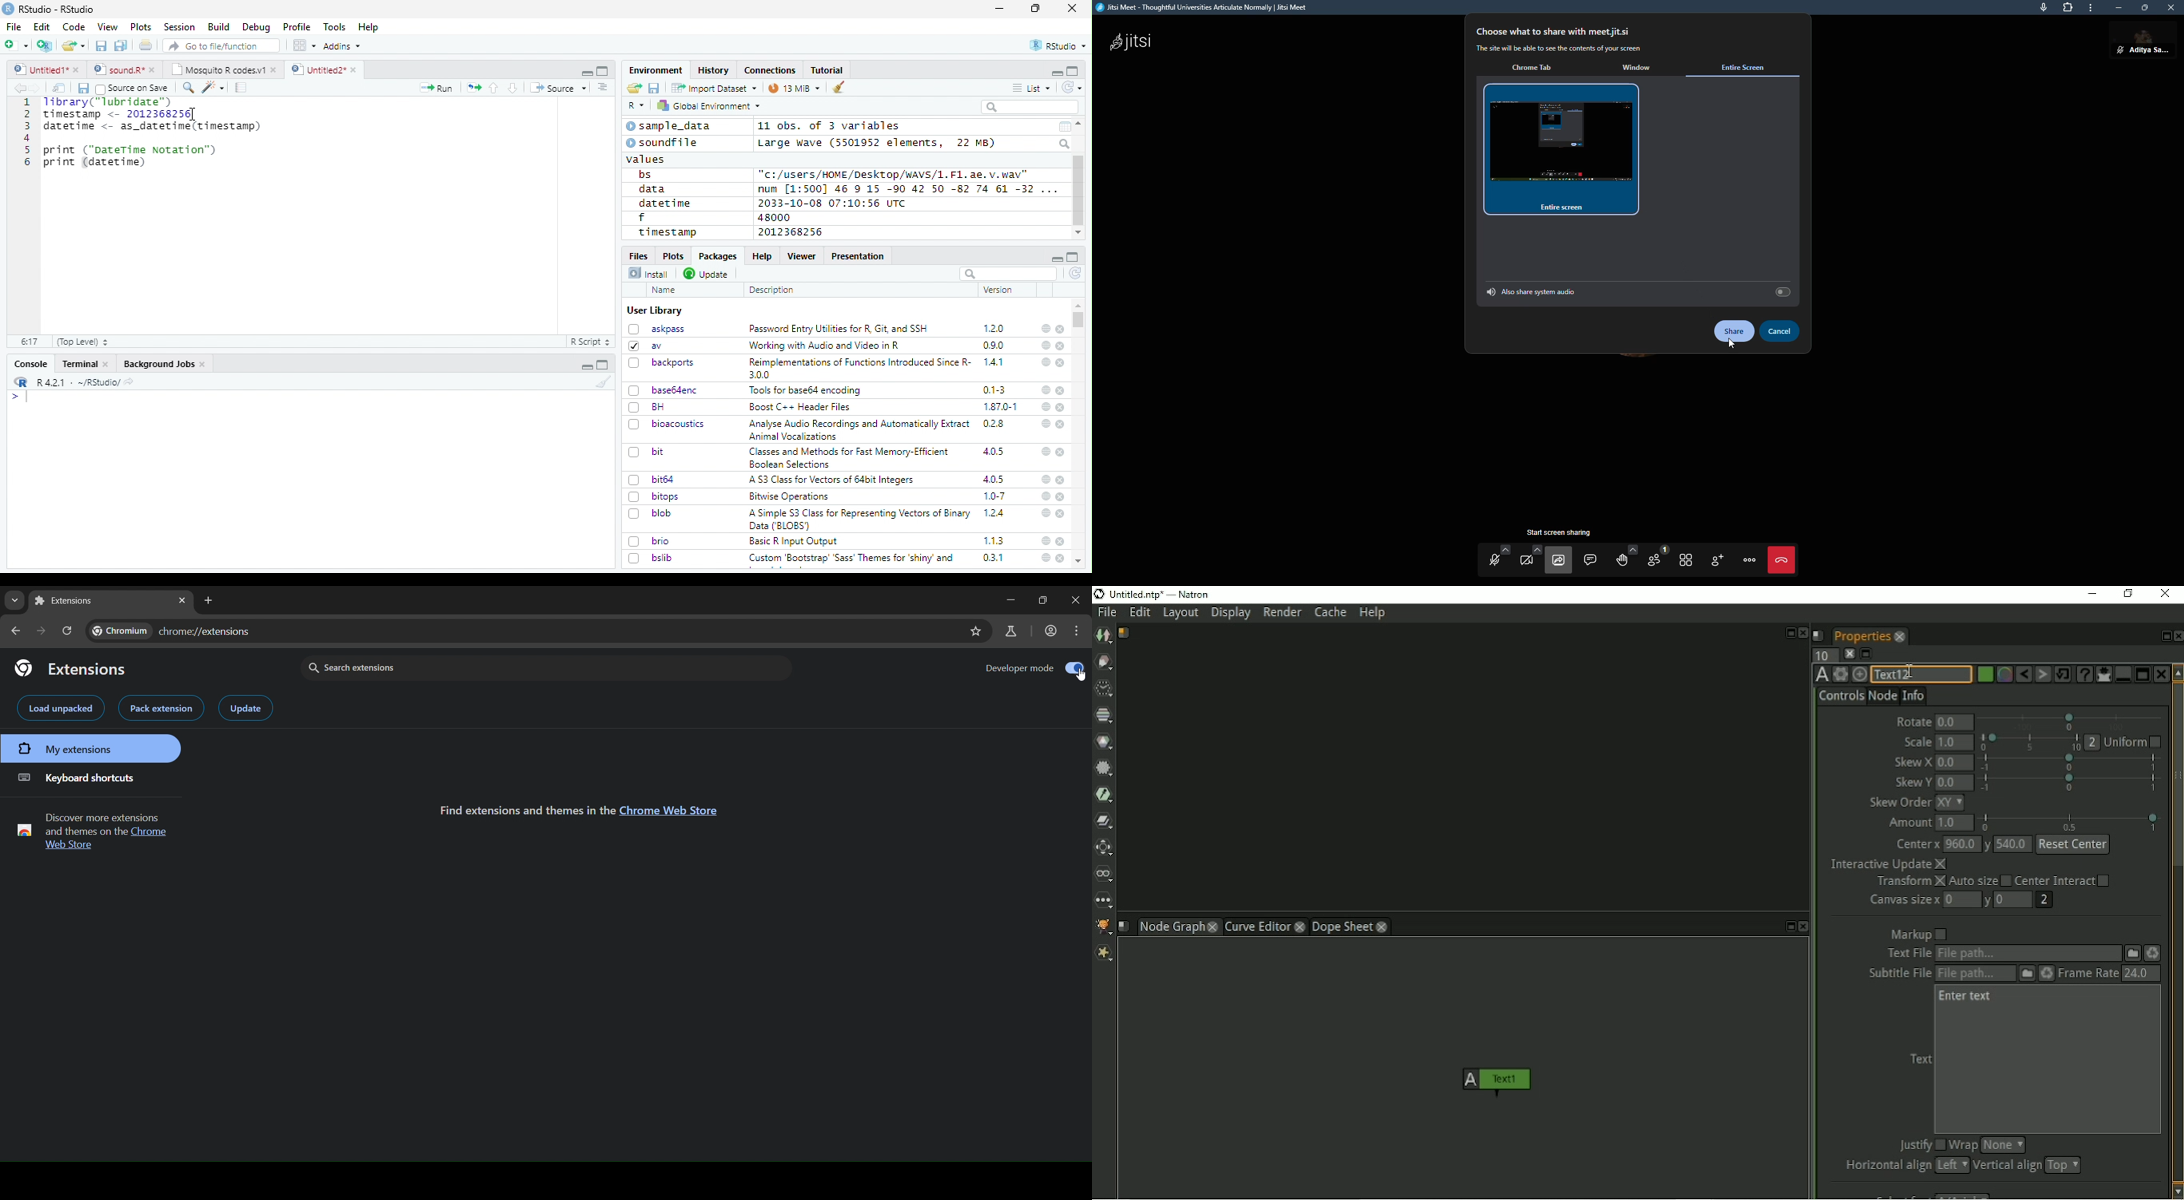 The height and width of the screenshot is (1204, 2184). What do you see at coordinates (652, 480) in the screenshot?
I see `bit64` at bounding box center [652, 480].